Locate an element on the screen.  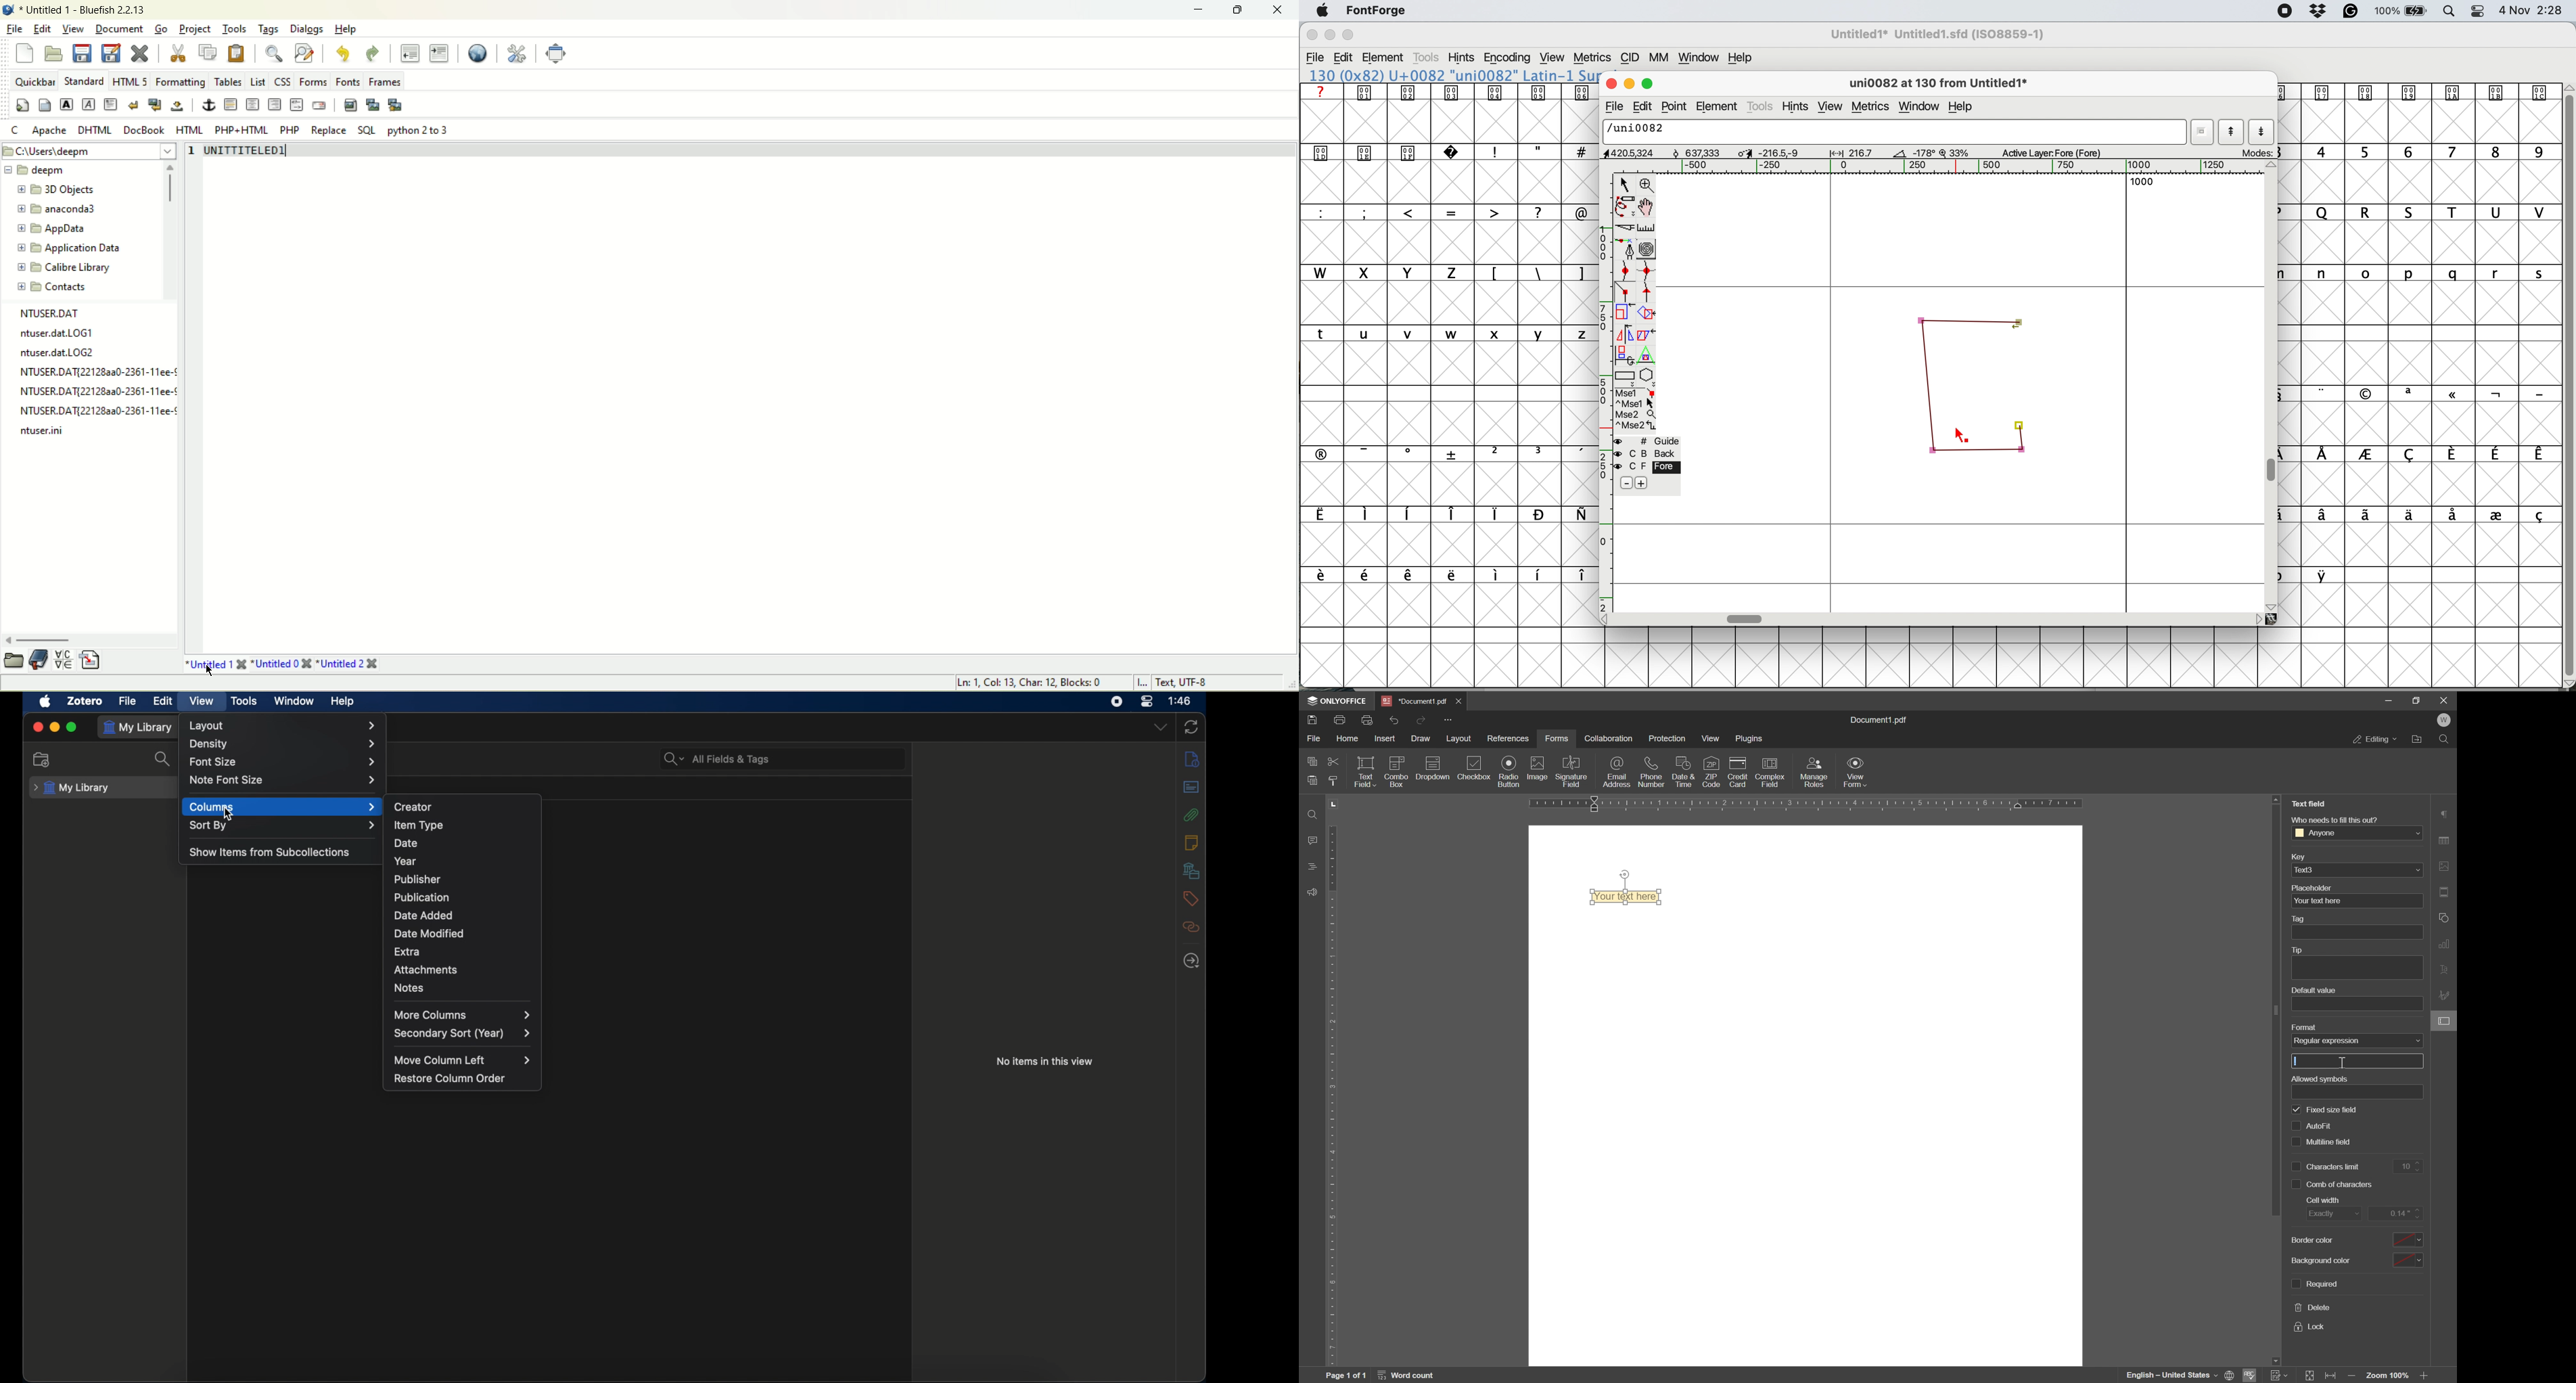
credit card is located at coordinates (1739, 772).